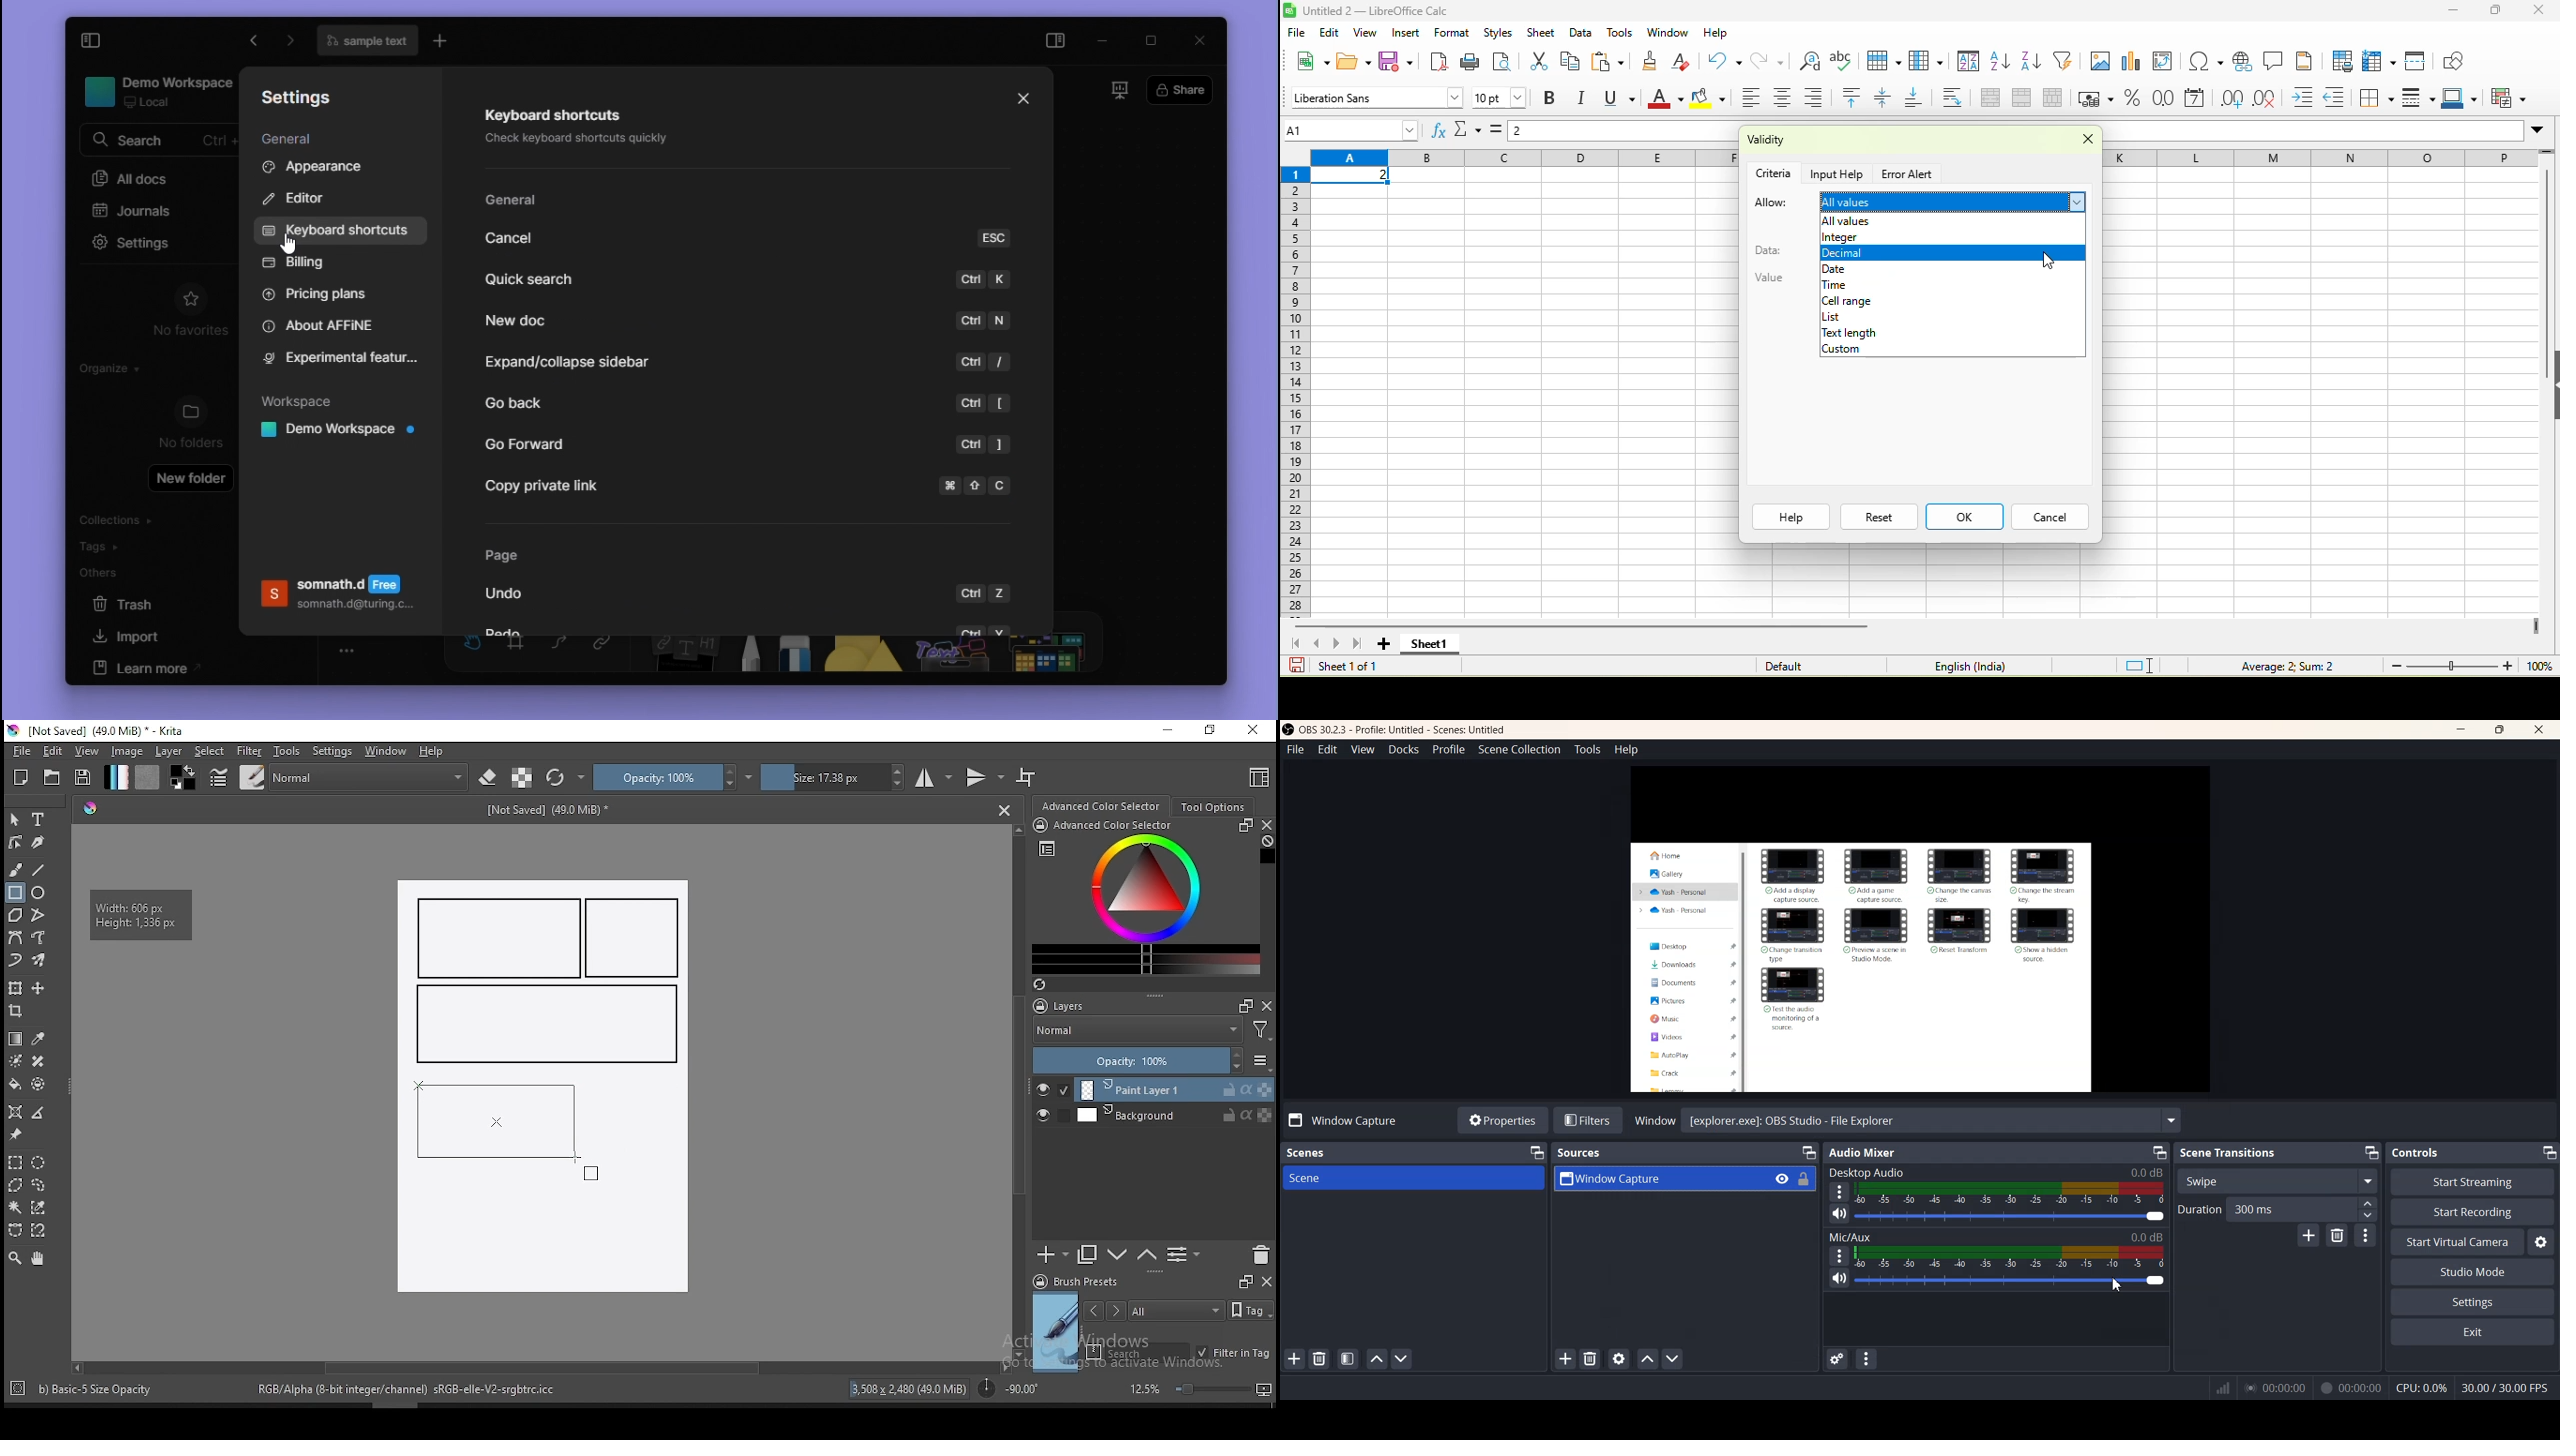 The image size is (2576, 1456). What do you see at coordinates (2097, 99) in the screenshot?
I see `format as currency` at bounding box center [2097, 99].